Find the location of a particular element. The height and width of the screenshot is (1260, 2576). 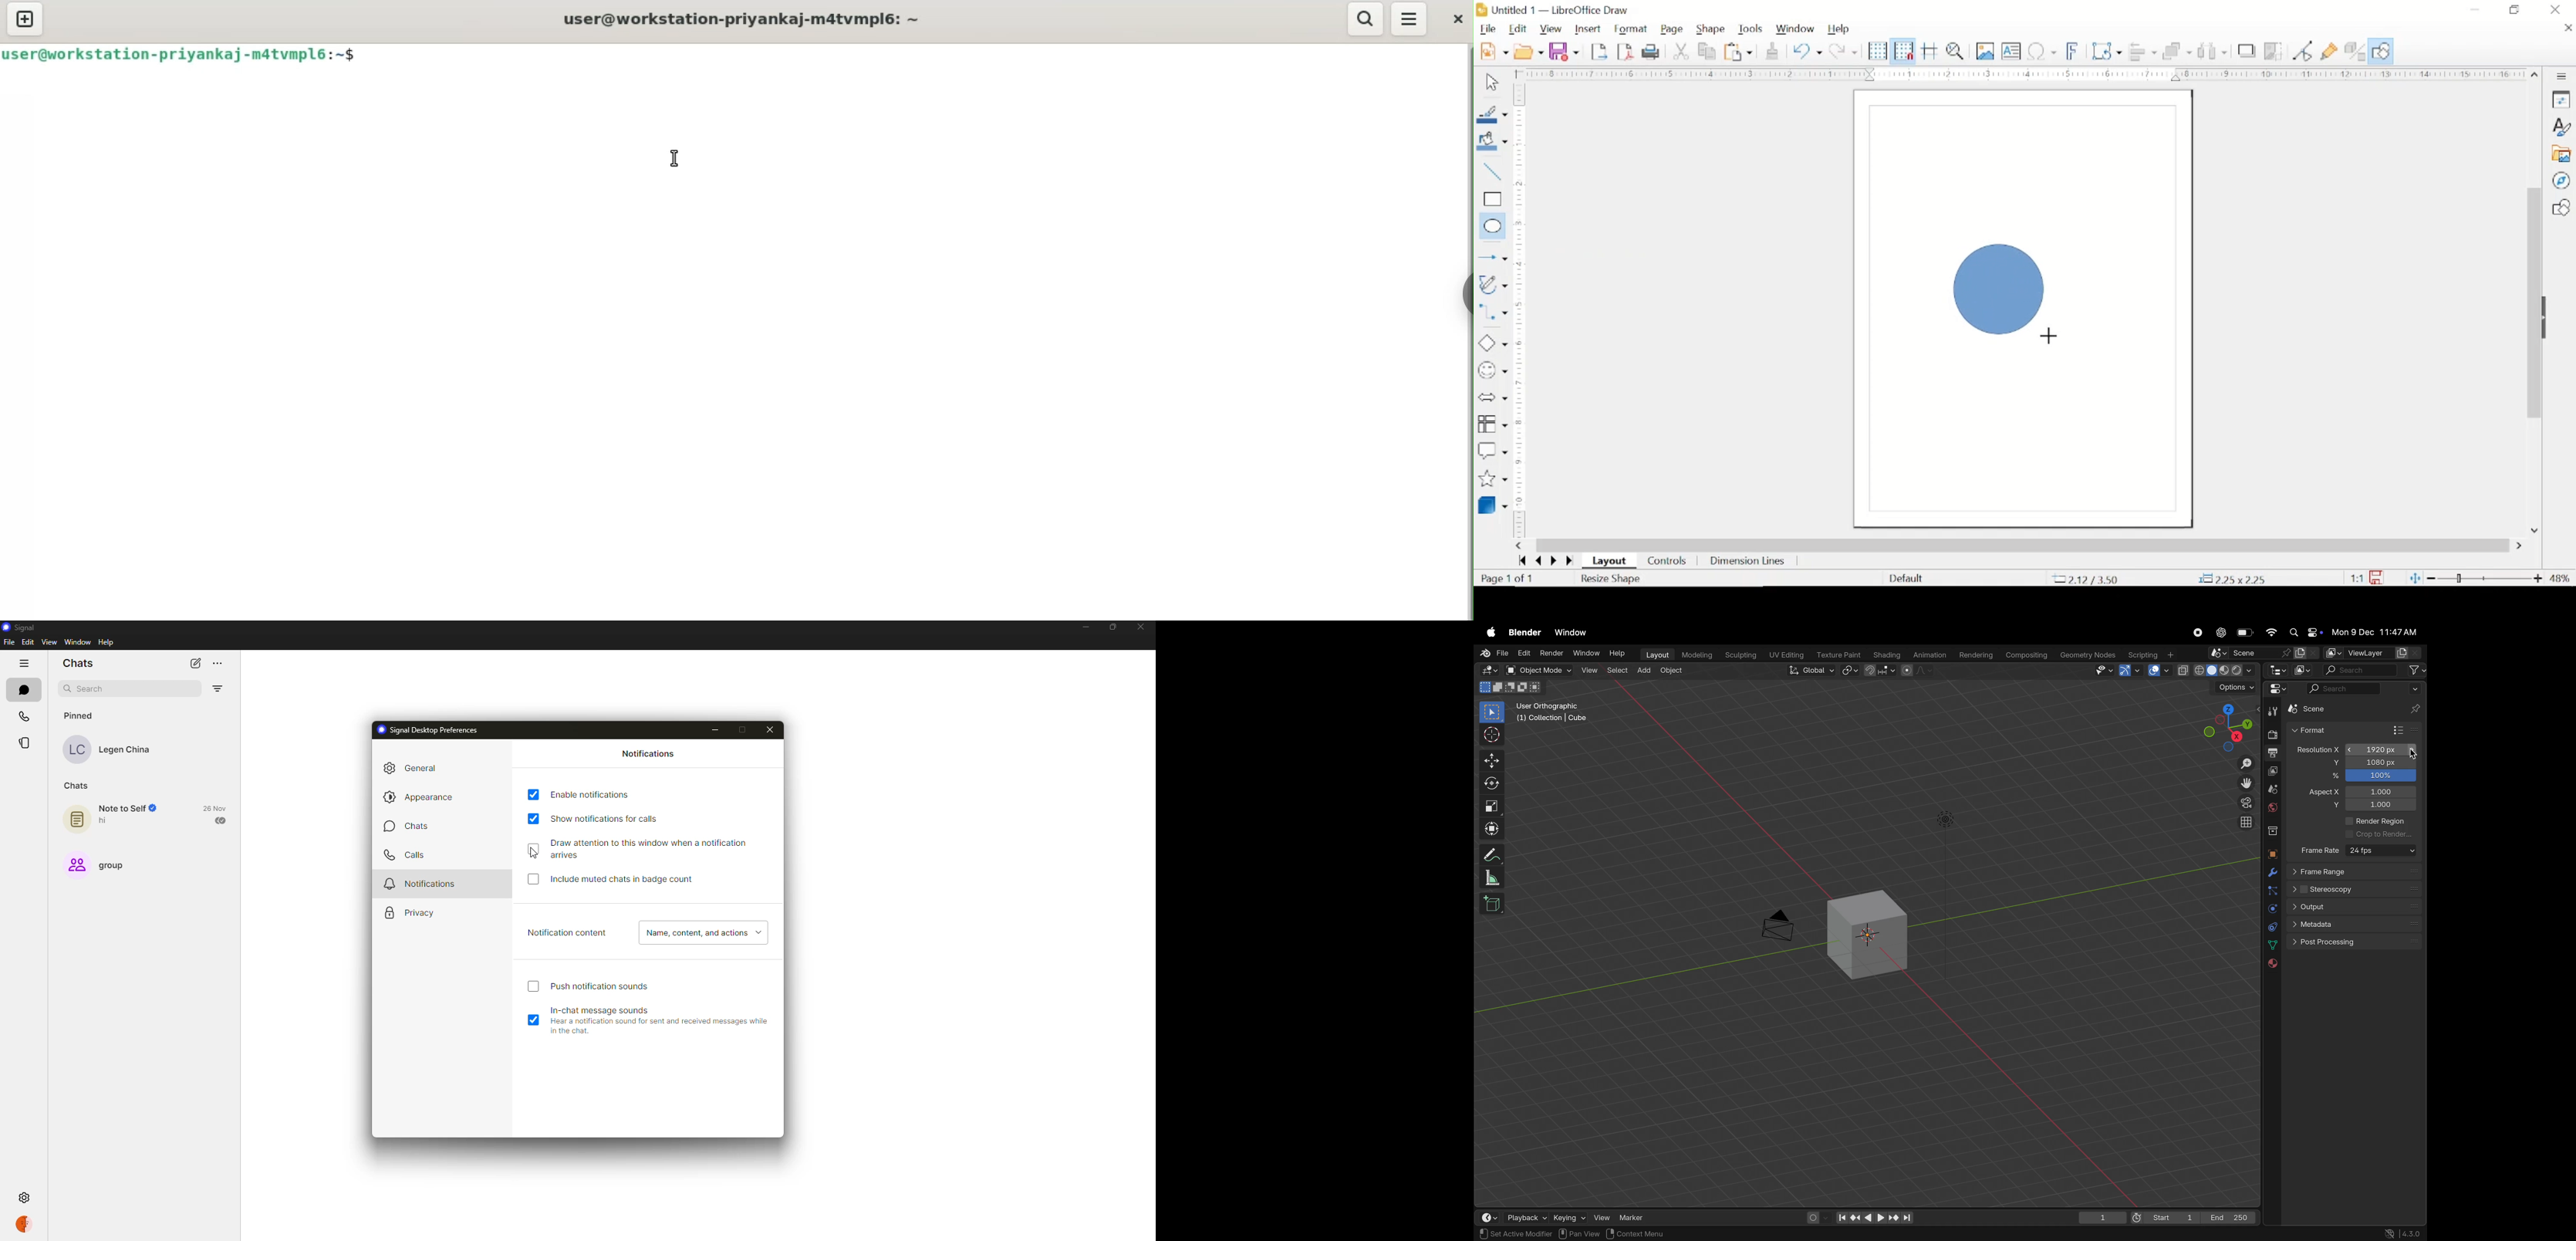

Animation is located at coordinates (1930, 655).